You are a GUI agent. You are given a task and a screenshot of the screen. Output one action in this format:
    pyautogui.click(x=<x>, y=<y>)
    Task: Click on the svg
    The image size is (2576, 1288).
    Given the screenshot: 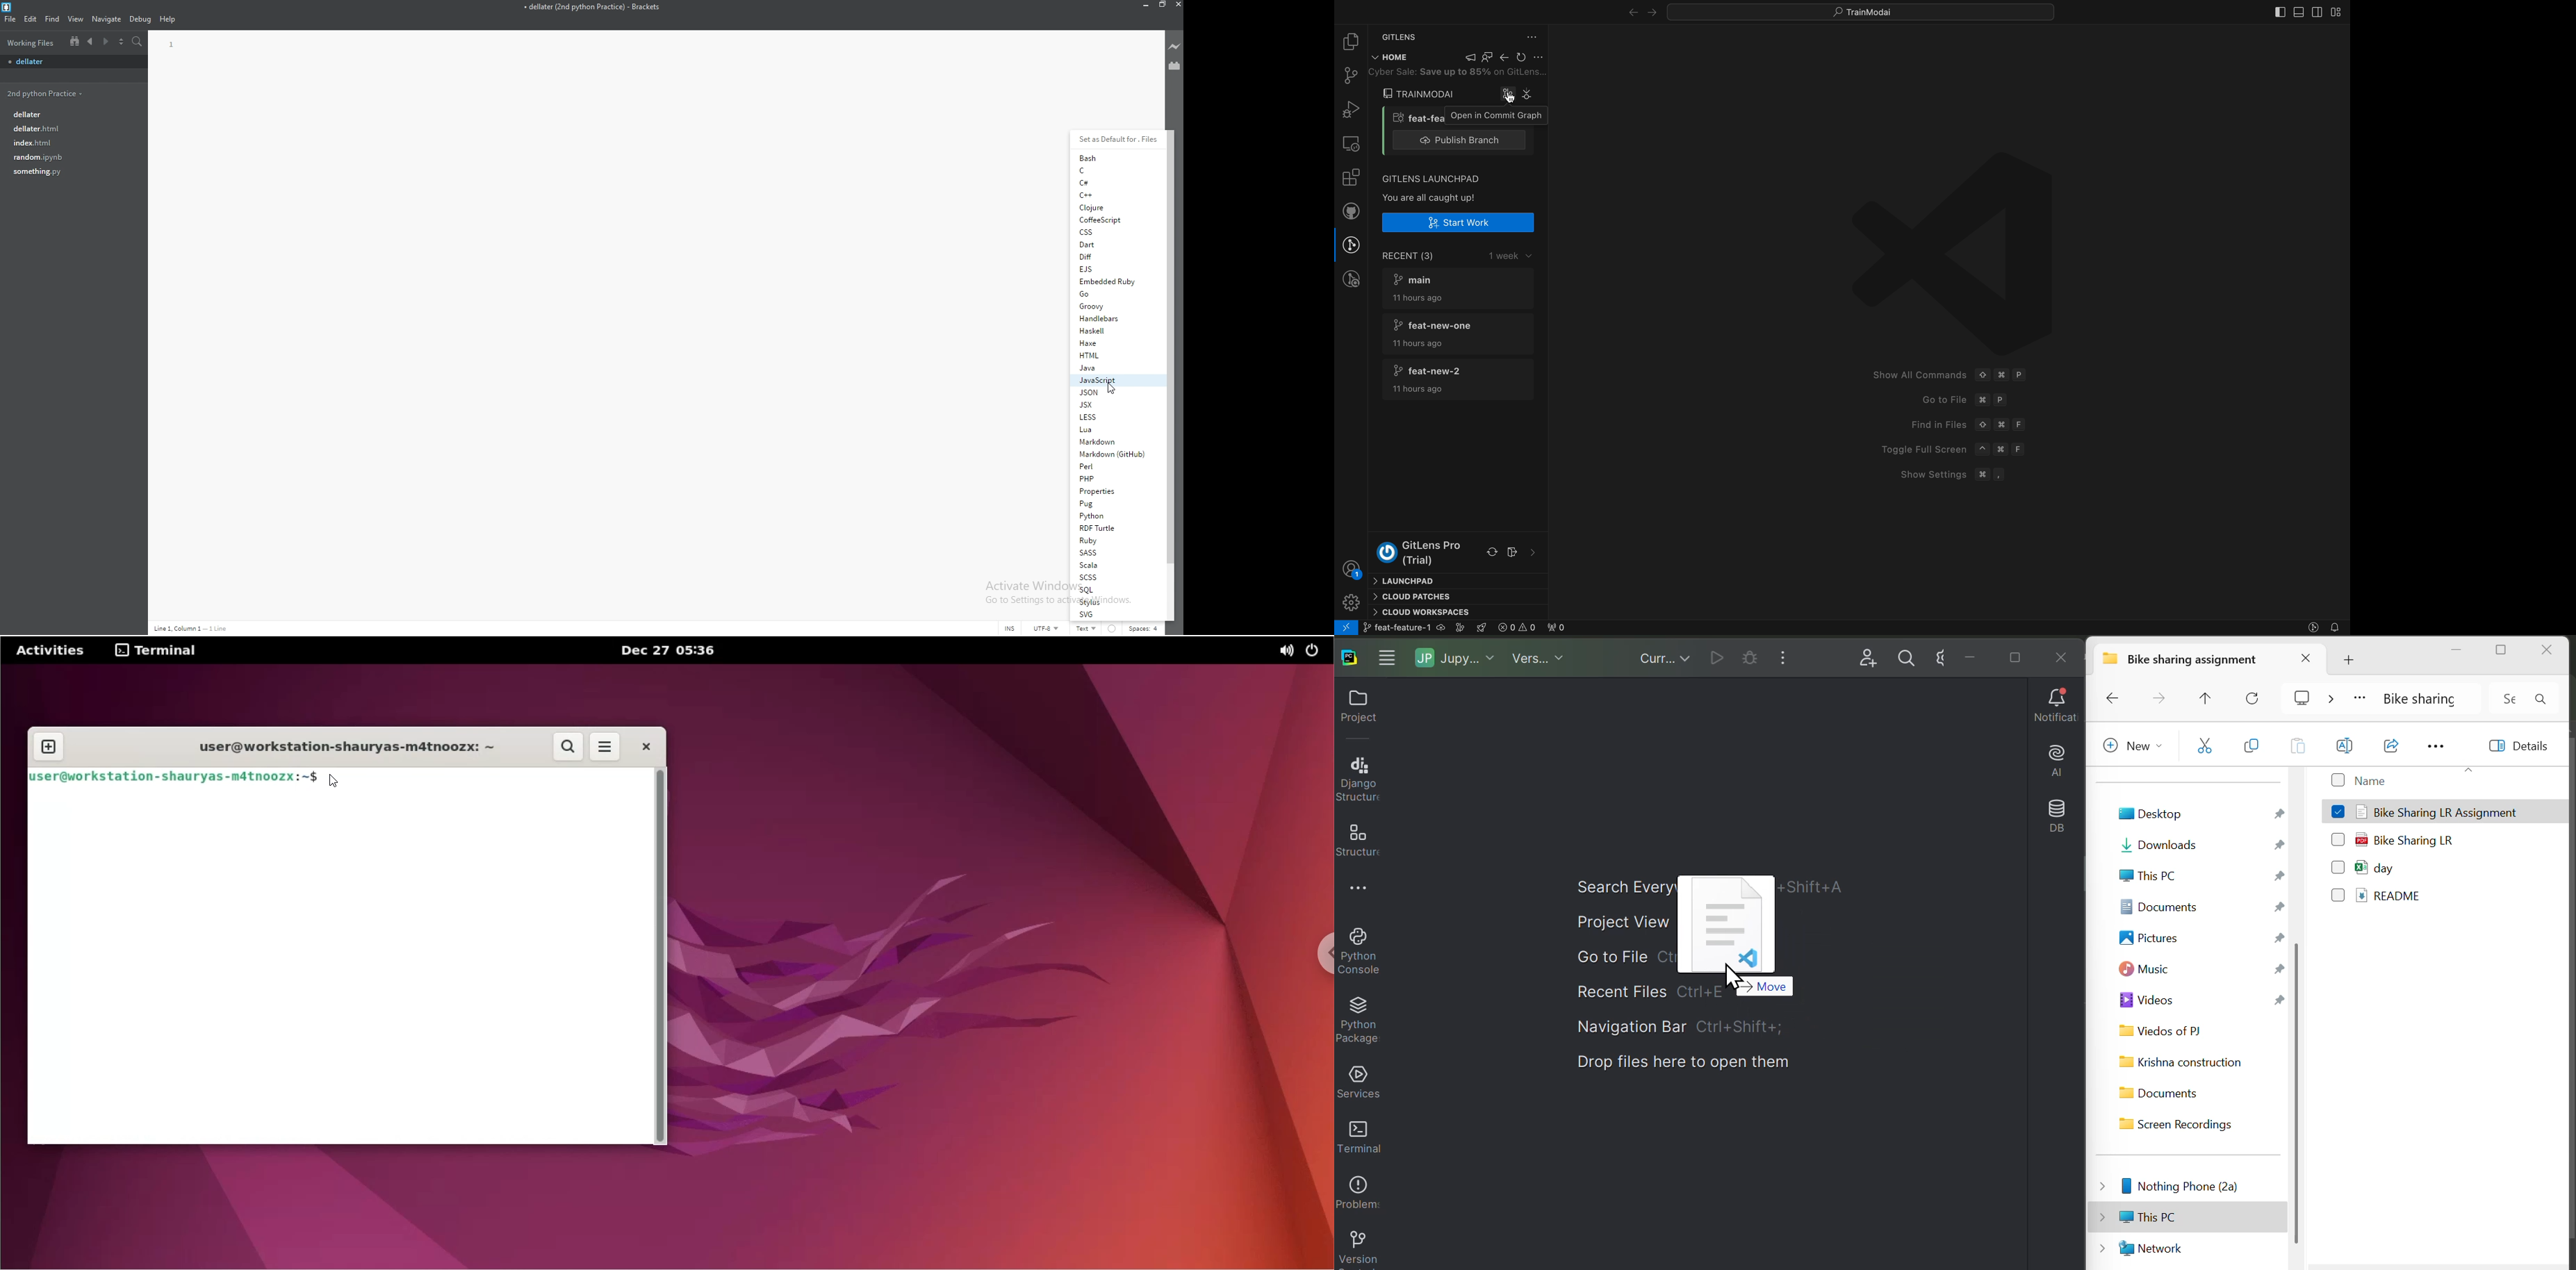 What is the action you would take?
    pyautogui.click(x=1111, y=615)
    